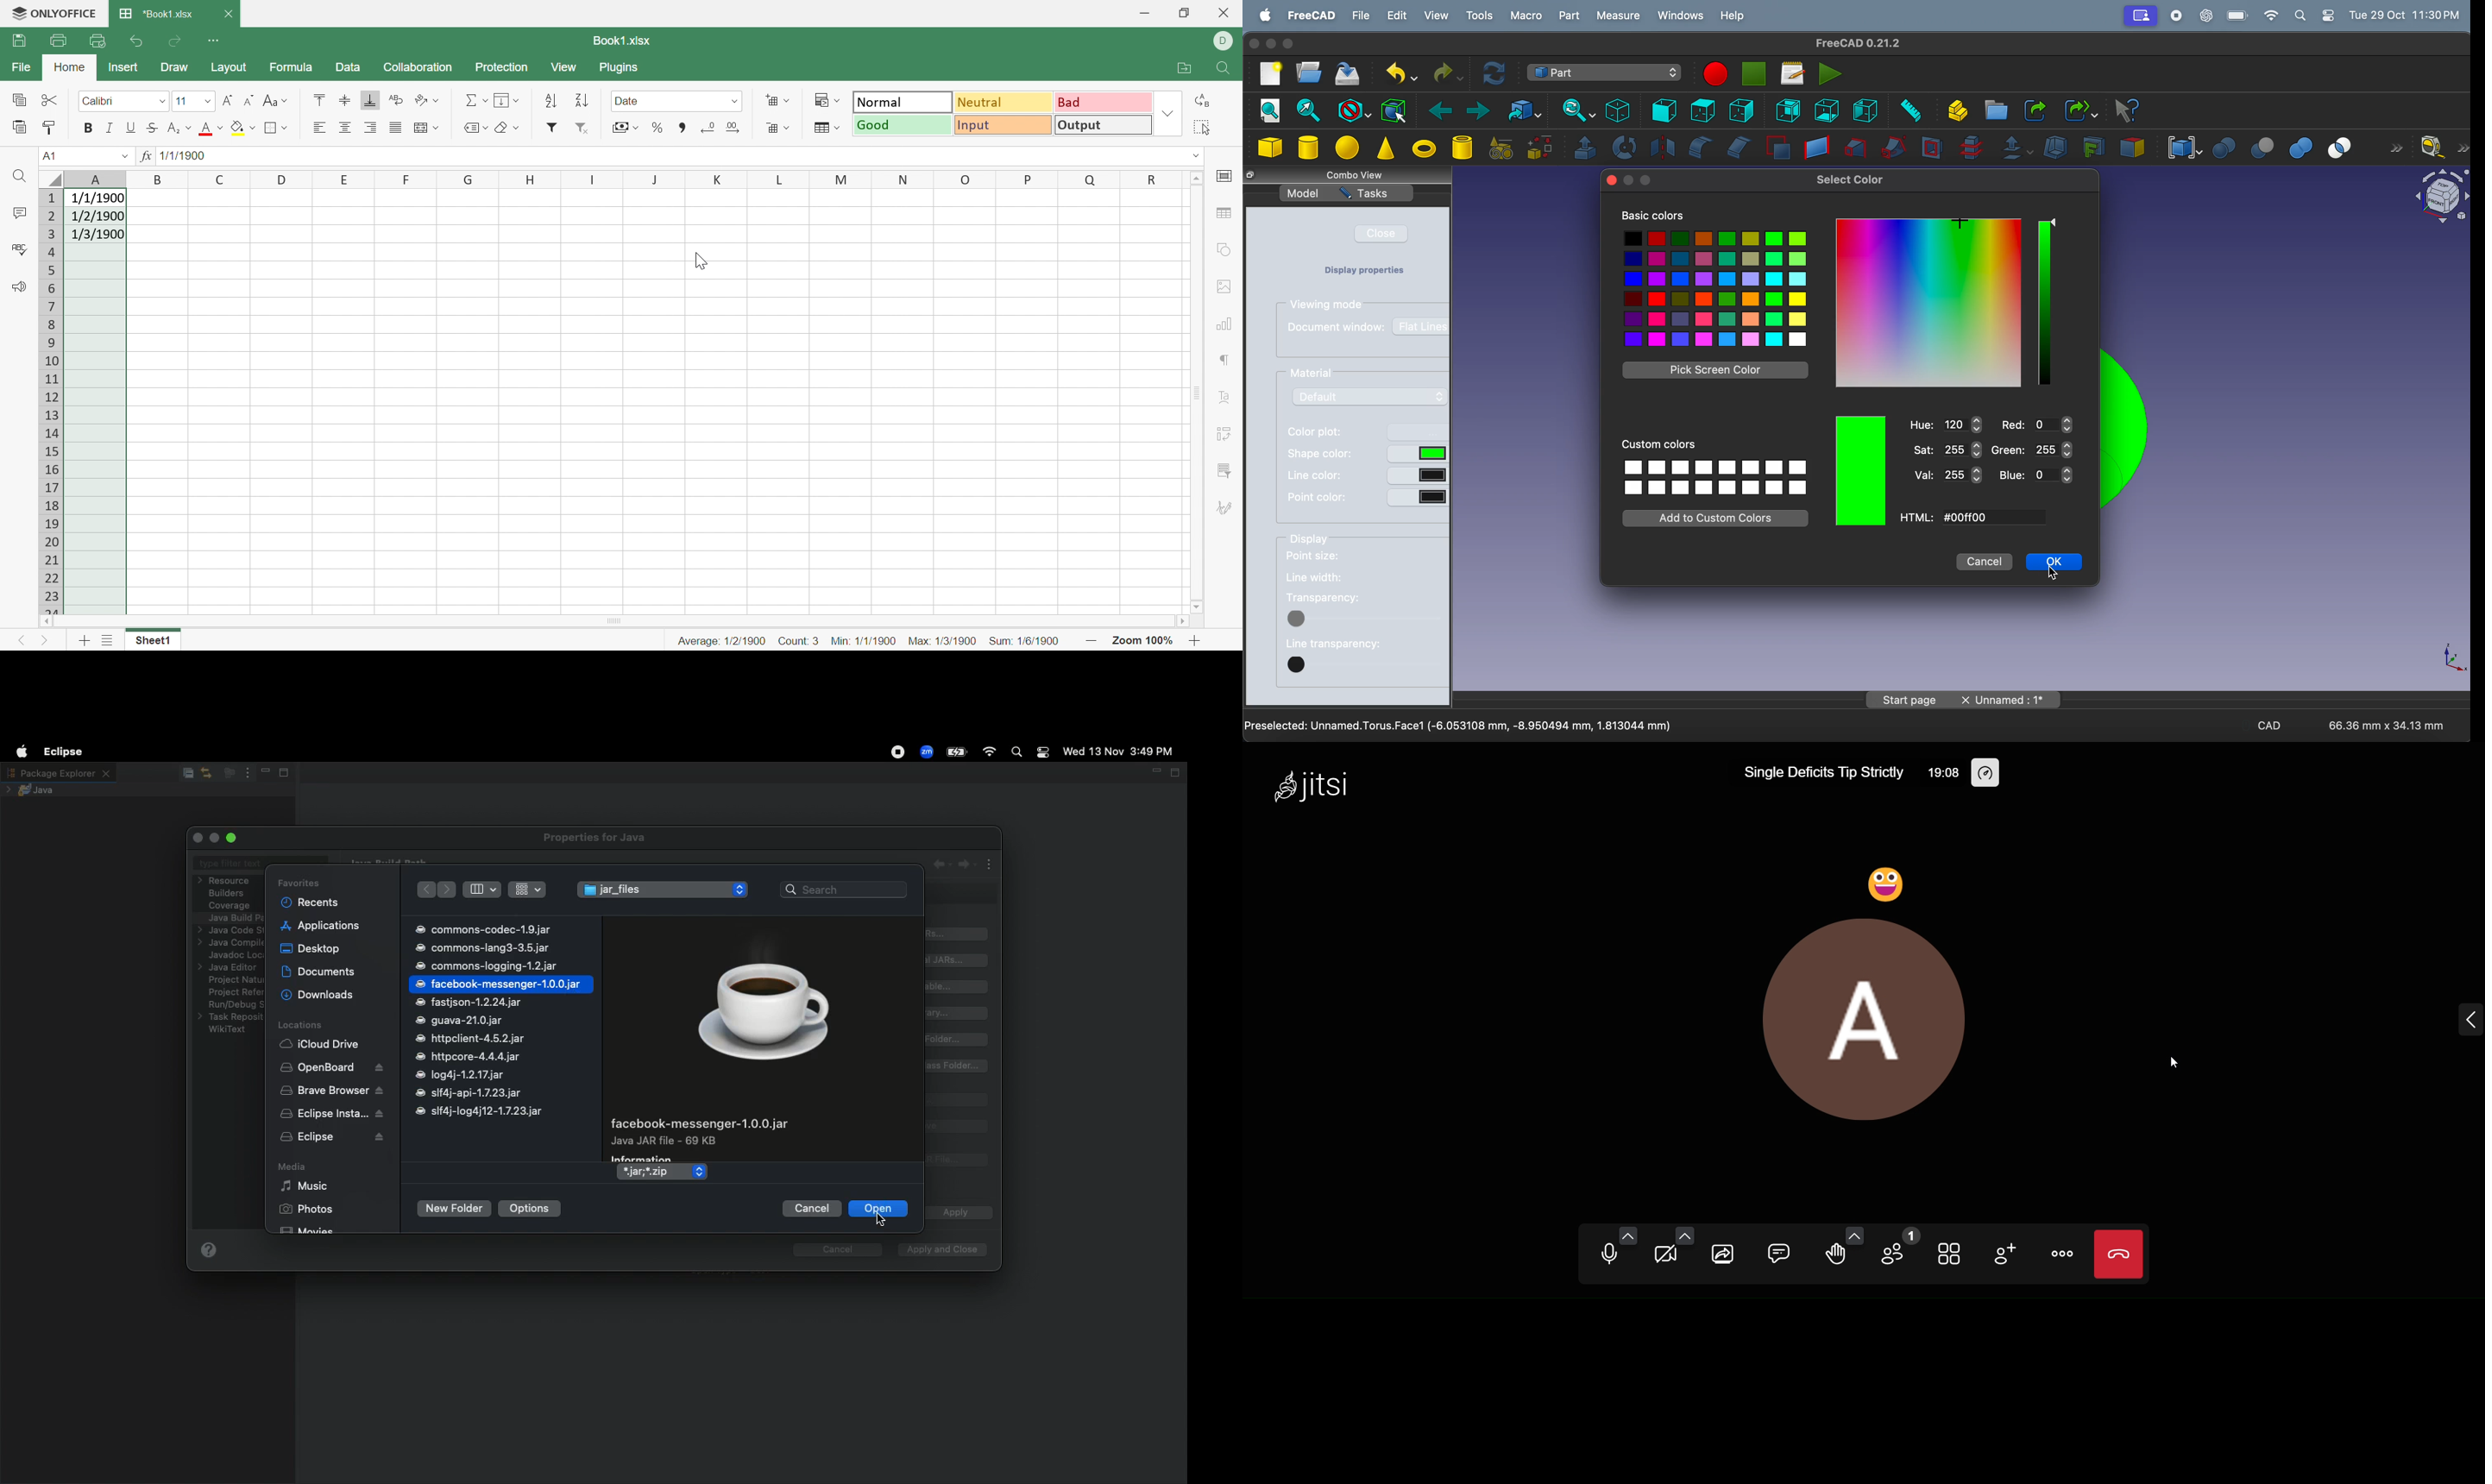 The width and height of the screenshot is (2492, 1484). Describe the element at coordinates (1654, 215) in the screenshot. I see `Basic colors` at that location.